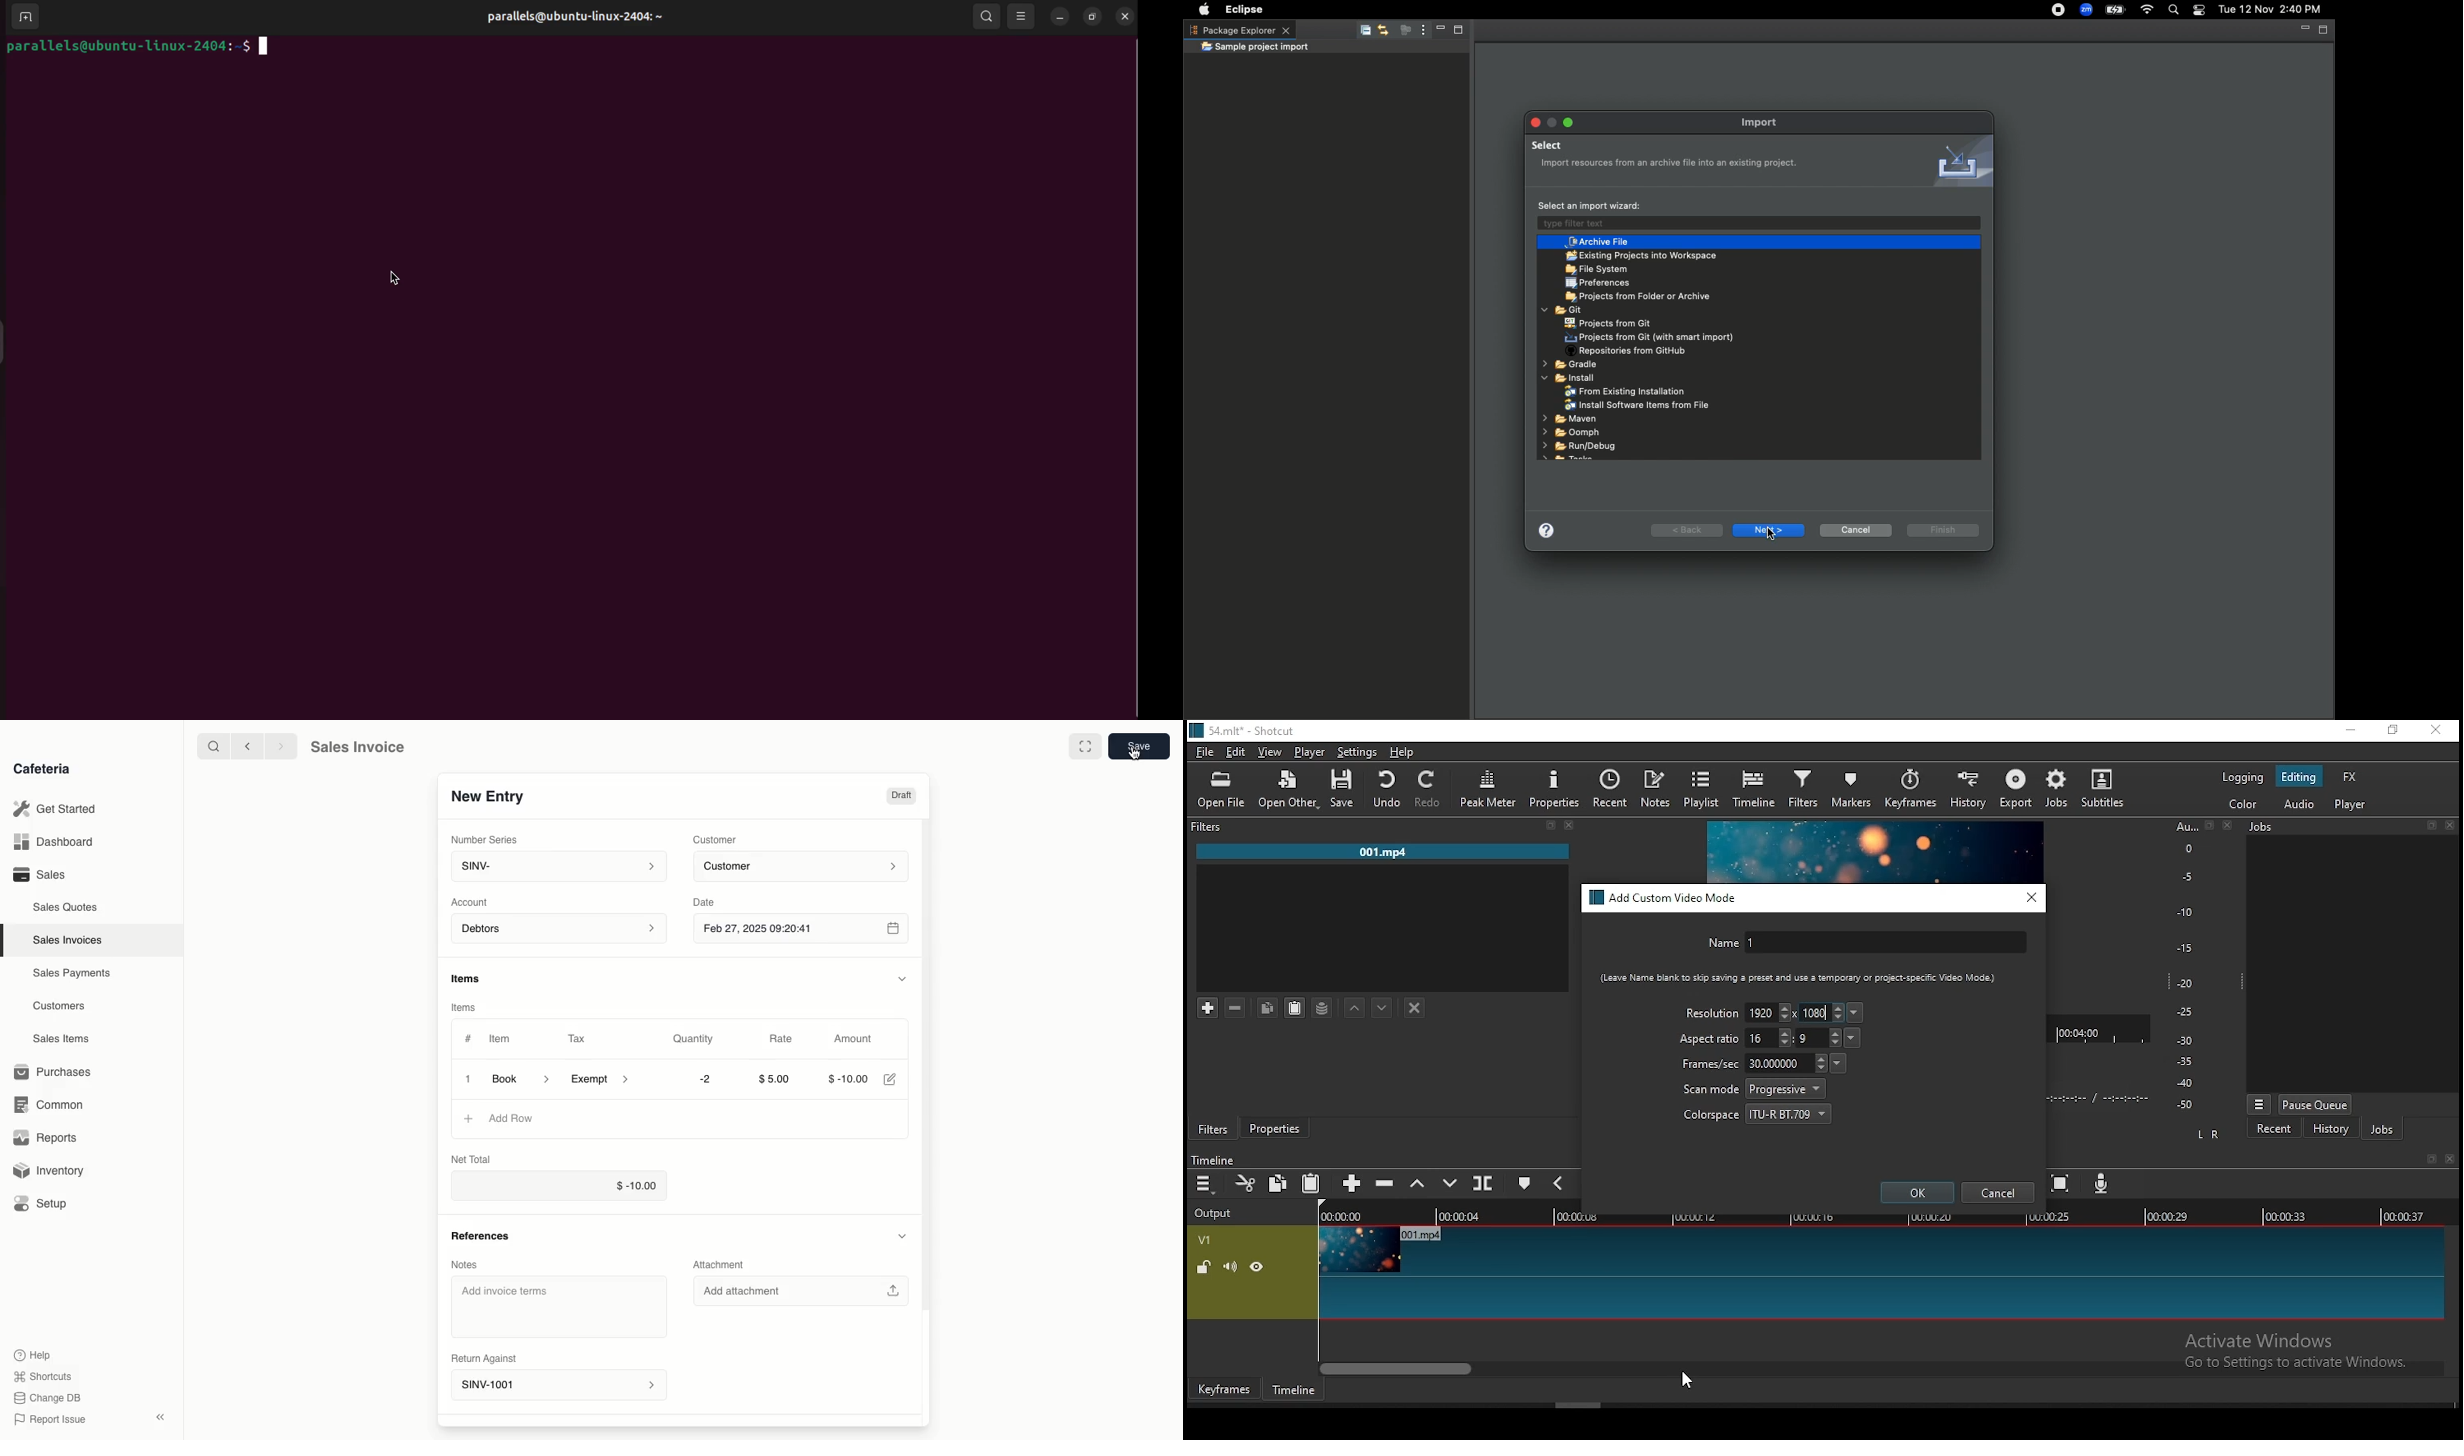 This screenshot has height=1456, width=2464. I want to click on L R, so click(2210, 1135).